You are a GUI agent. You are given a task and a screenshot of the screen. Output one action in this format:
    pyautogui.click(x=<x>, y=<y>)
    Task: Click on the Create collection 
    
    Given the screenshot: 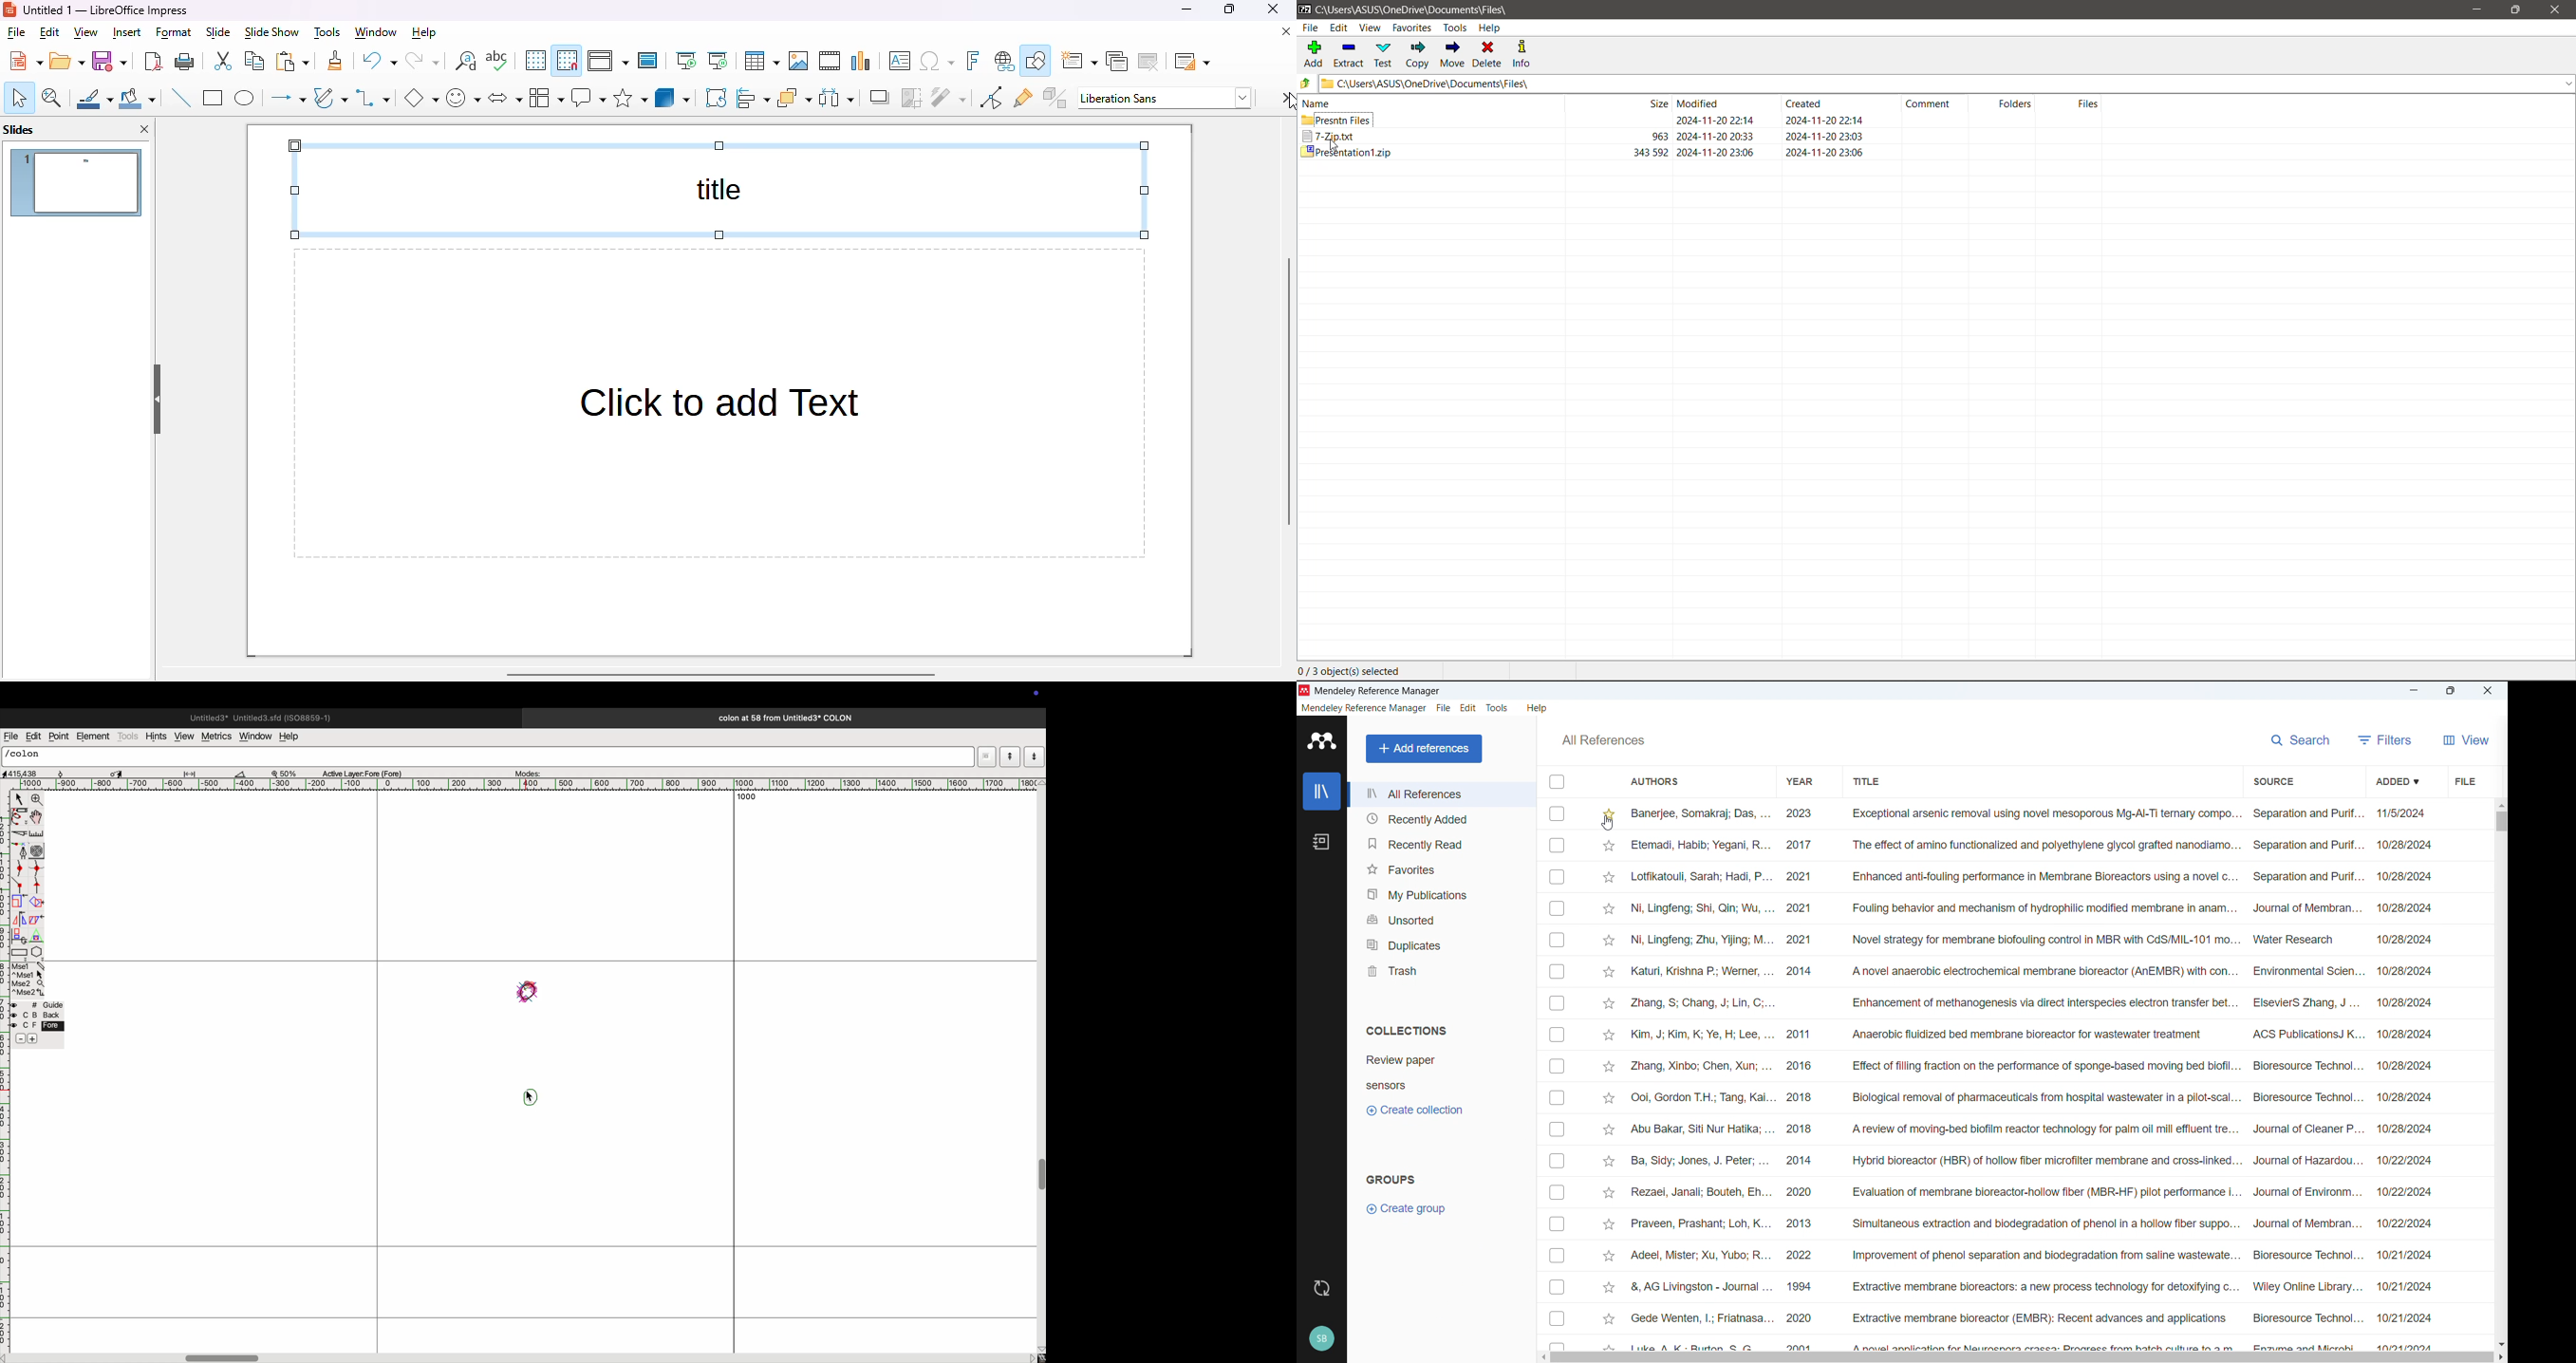 What is the action you would take?
    pyautogui.click(x=1414, y=1110)
    